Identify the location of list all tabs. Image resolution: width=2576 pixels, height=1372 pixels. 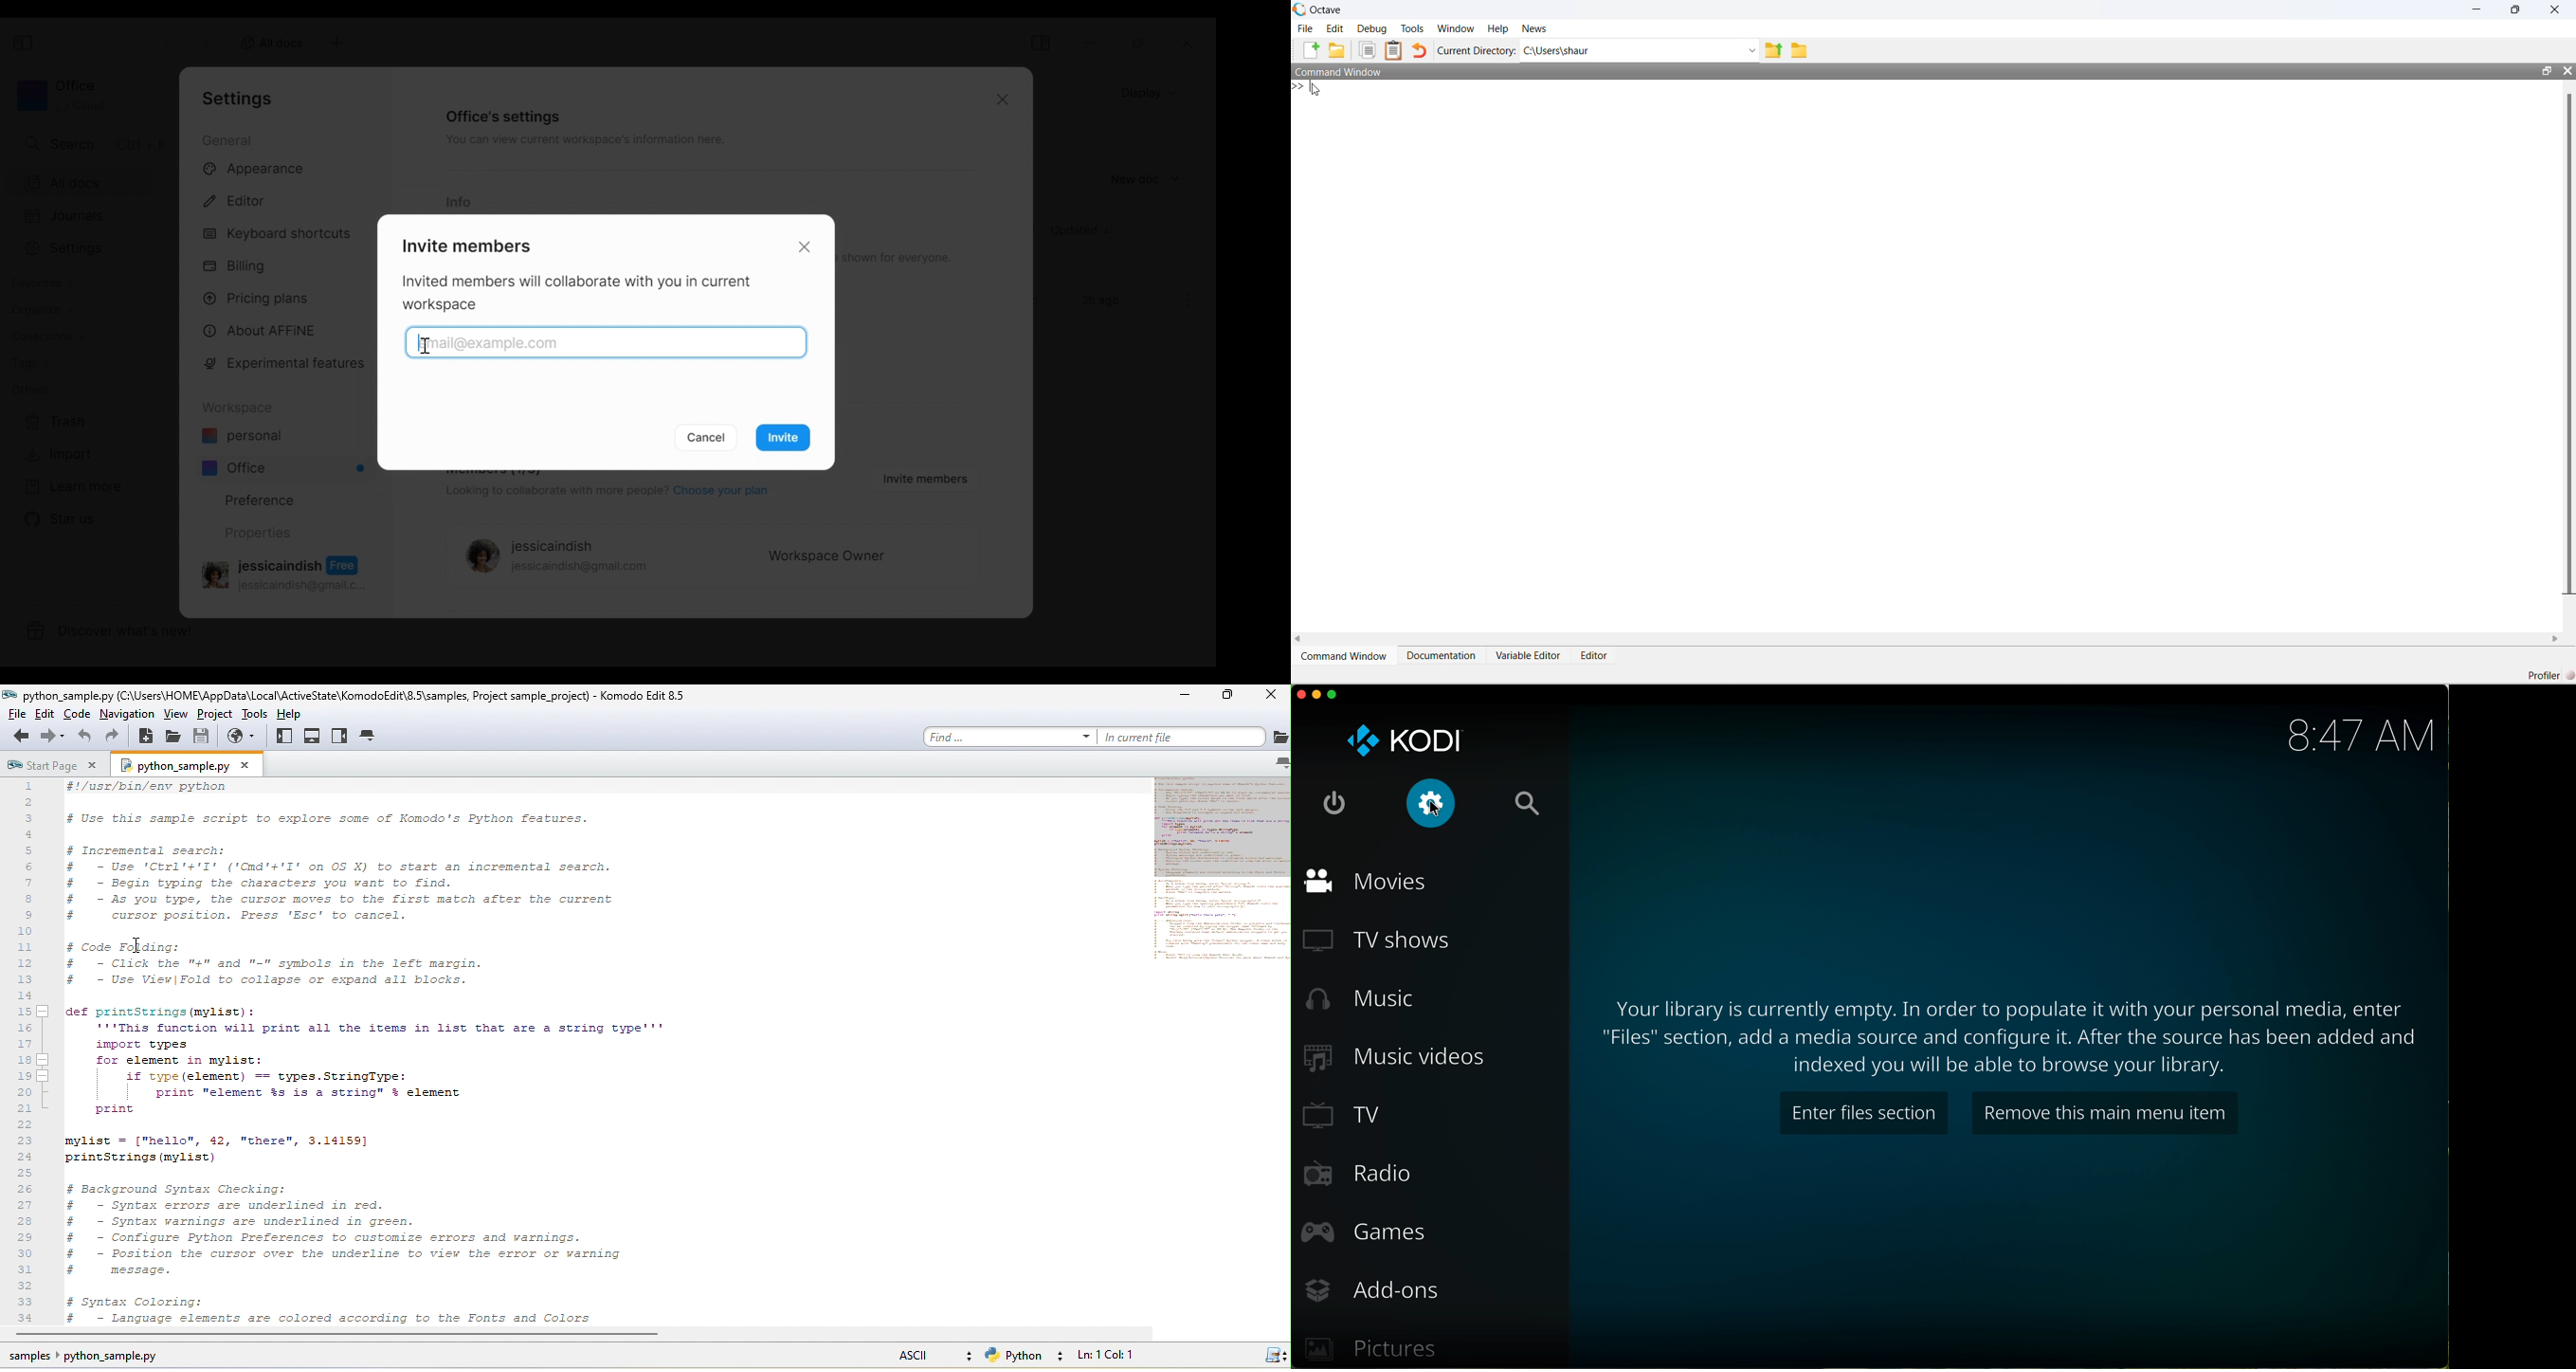
(1278, 762).